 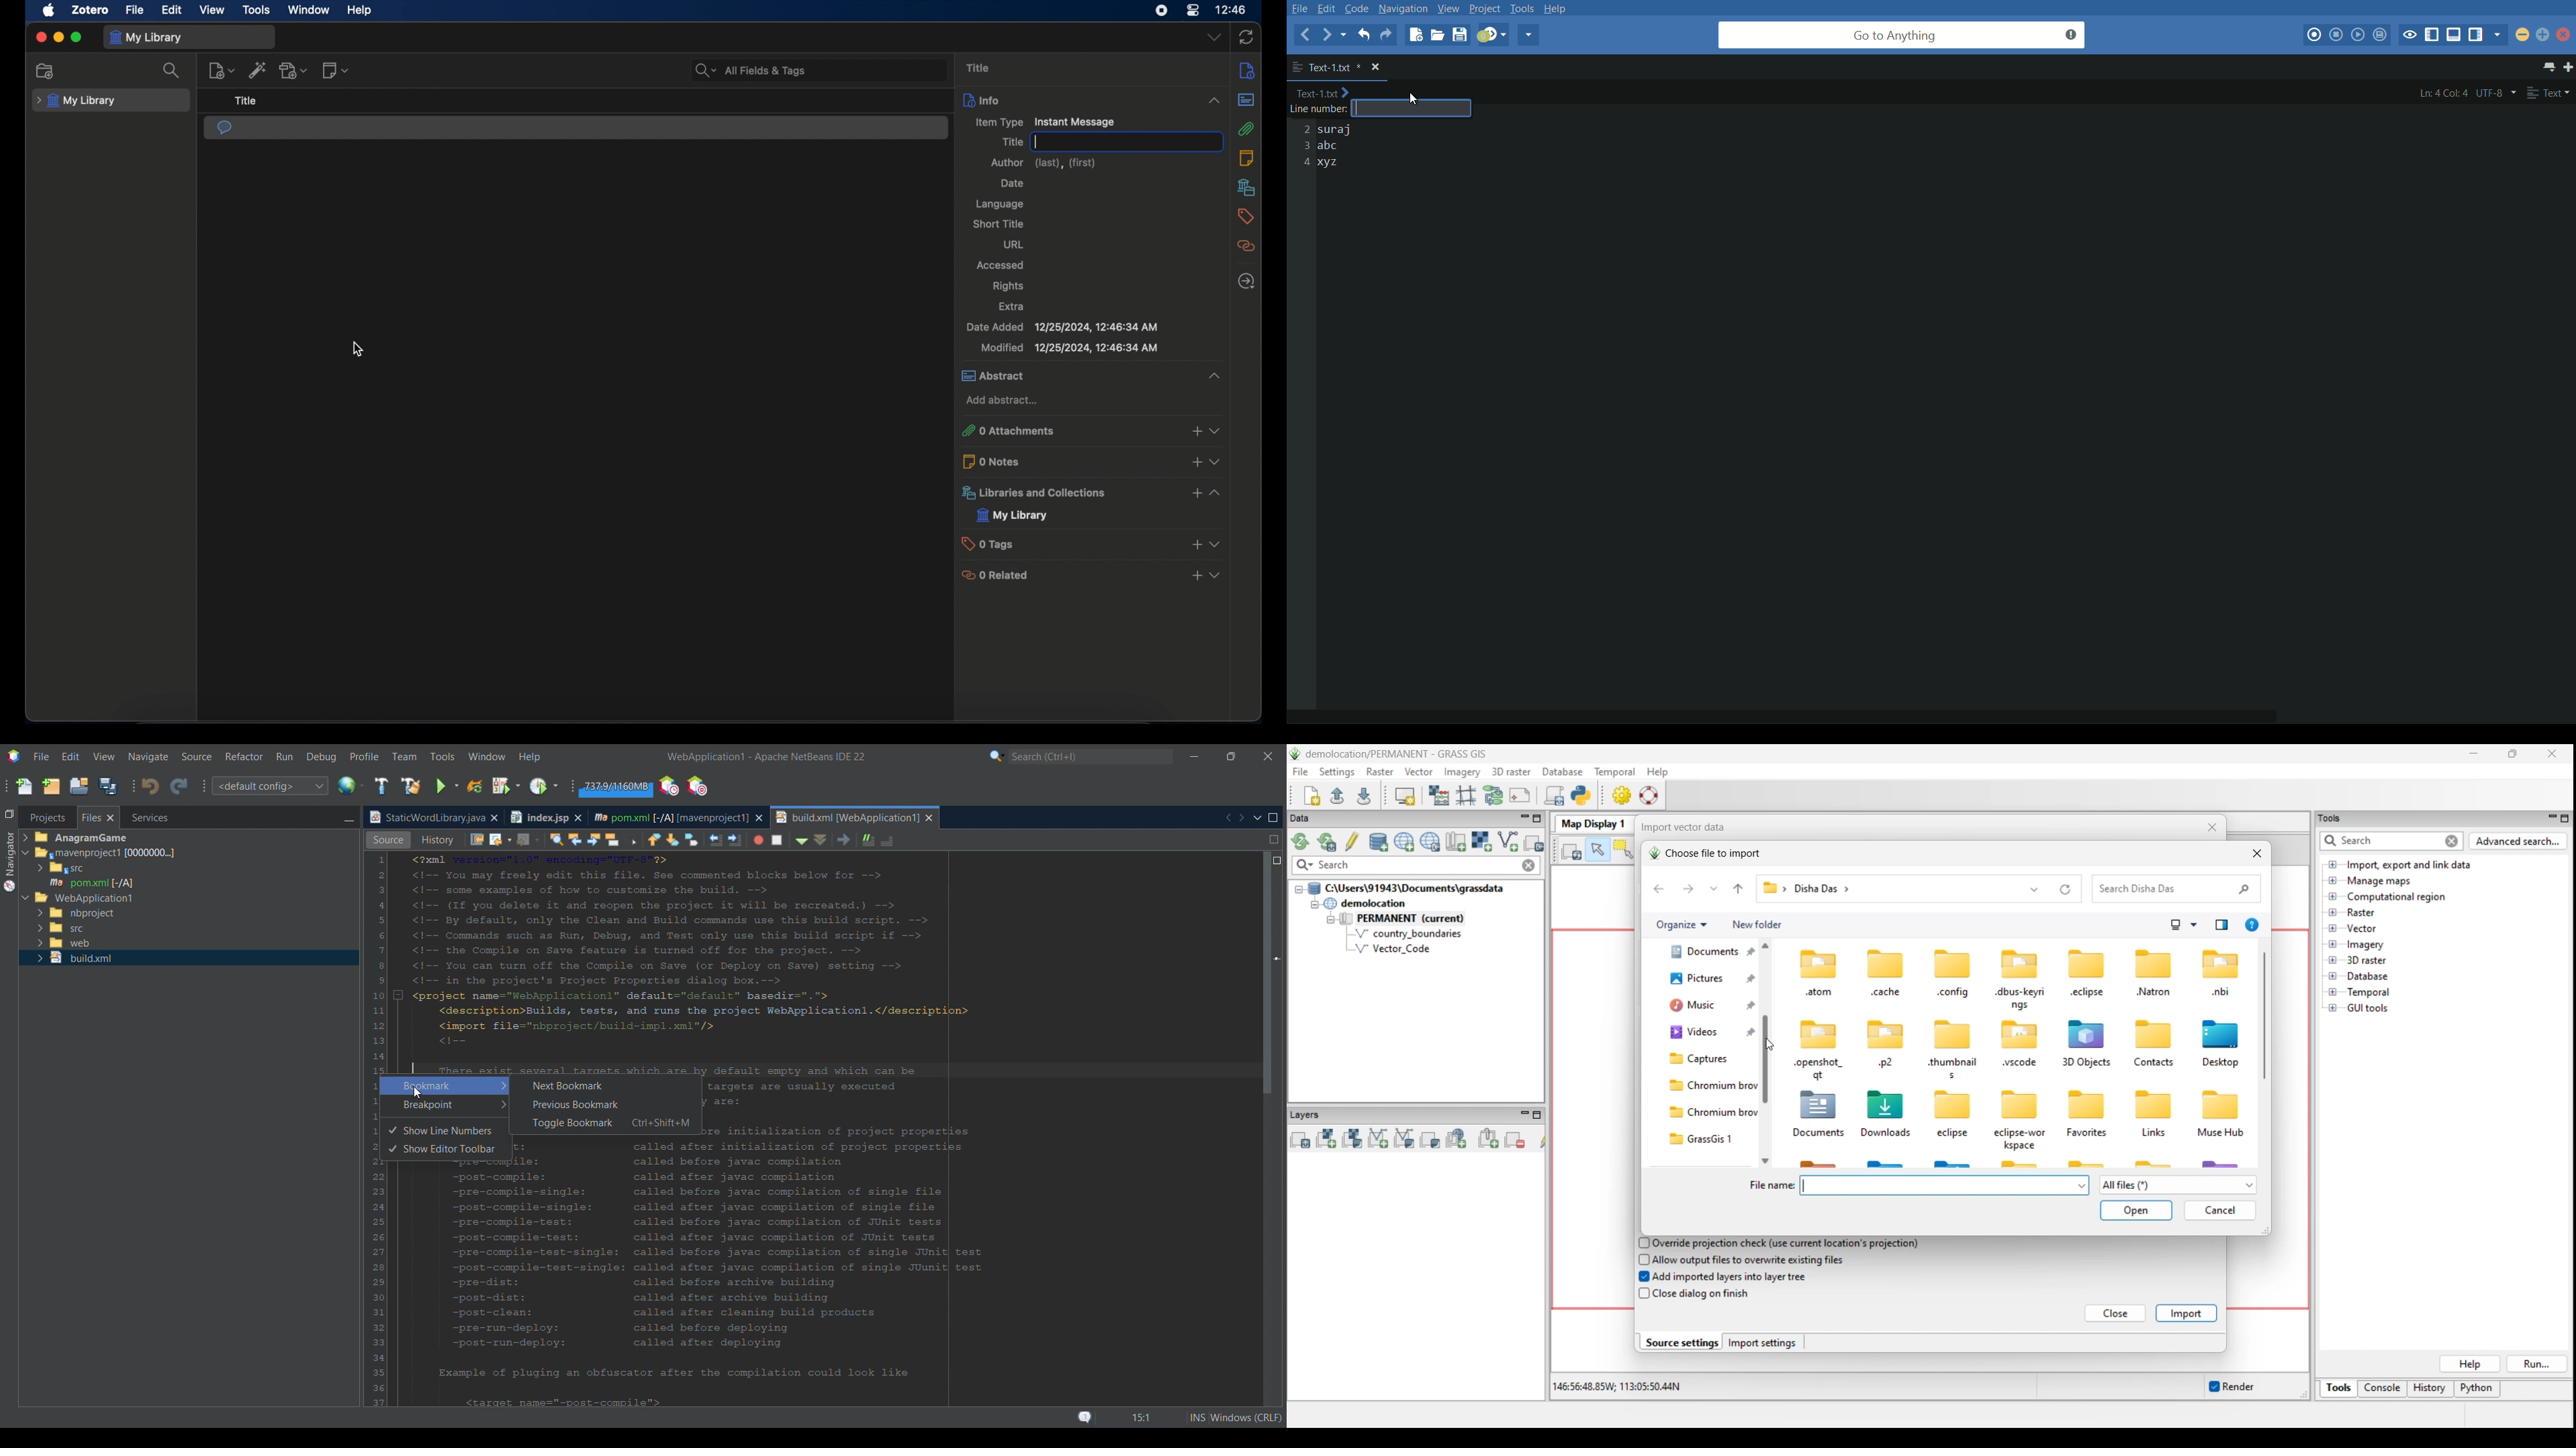 I want to click on short title, so click(x=998, y=223).